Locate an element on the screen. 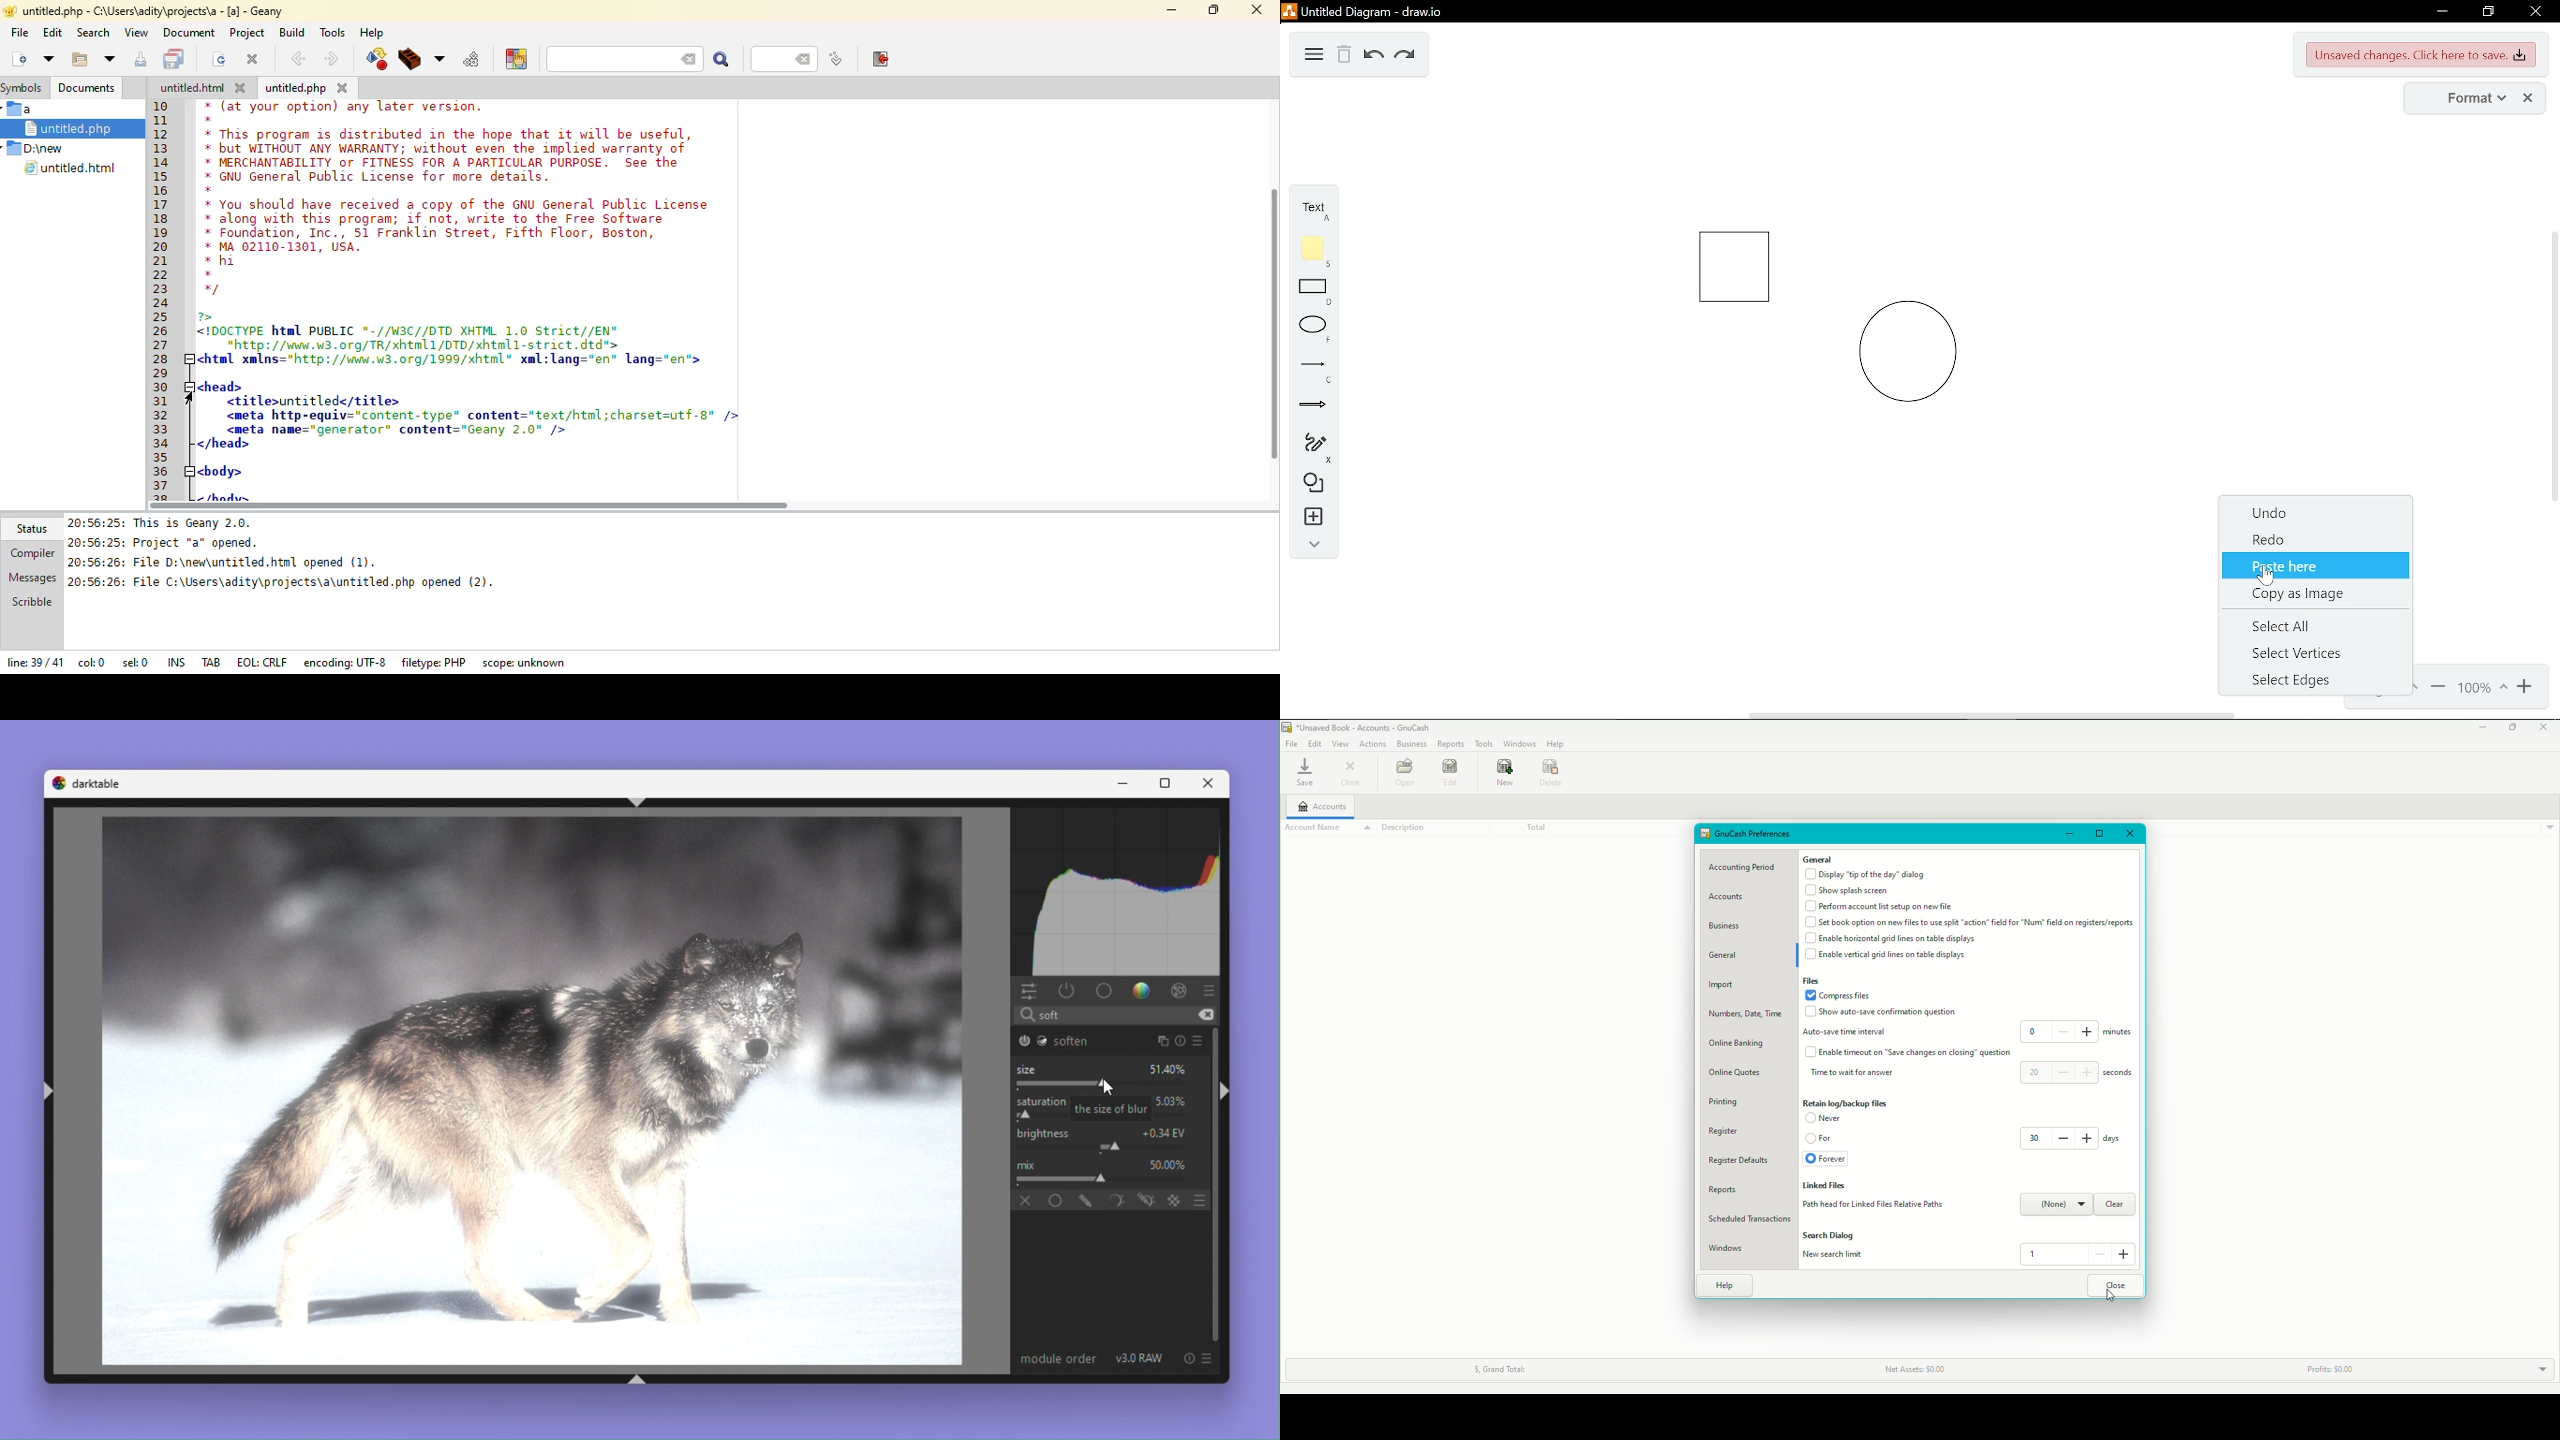 This screenshot has height=1456, width=2576. Windows is located at coordinates (1726, 1249).